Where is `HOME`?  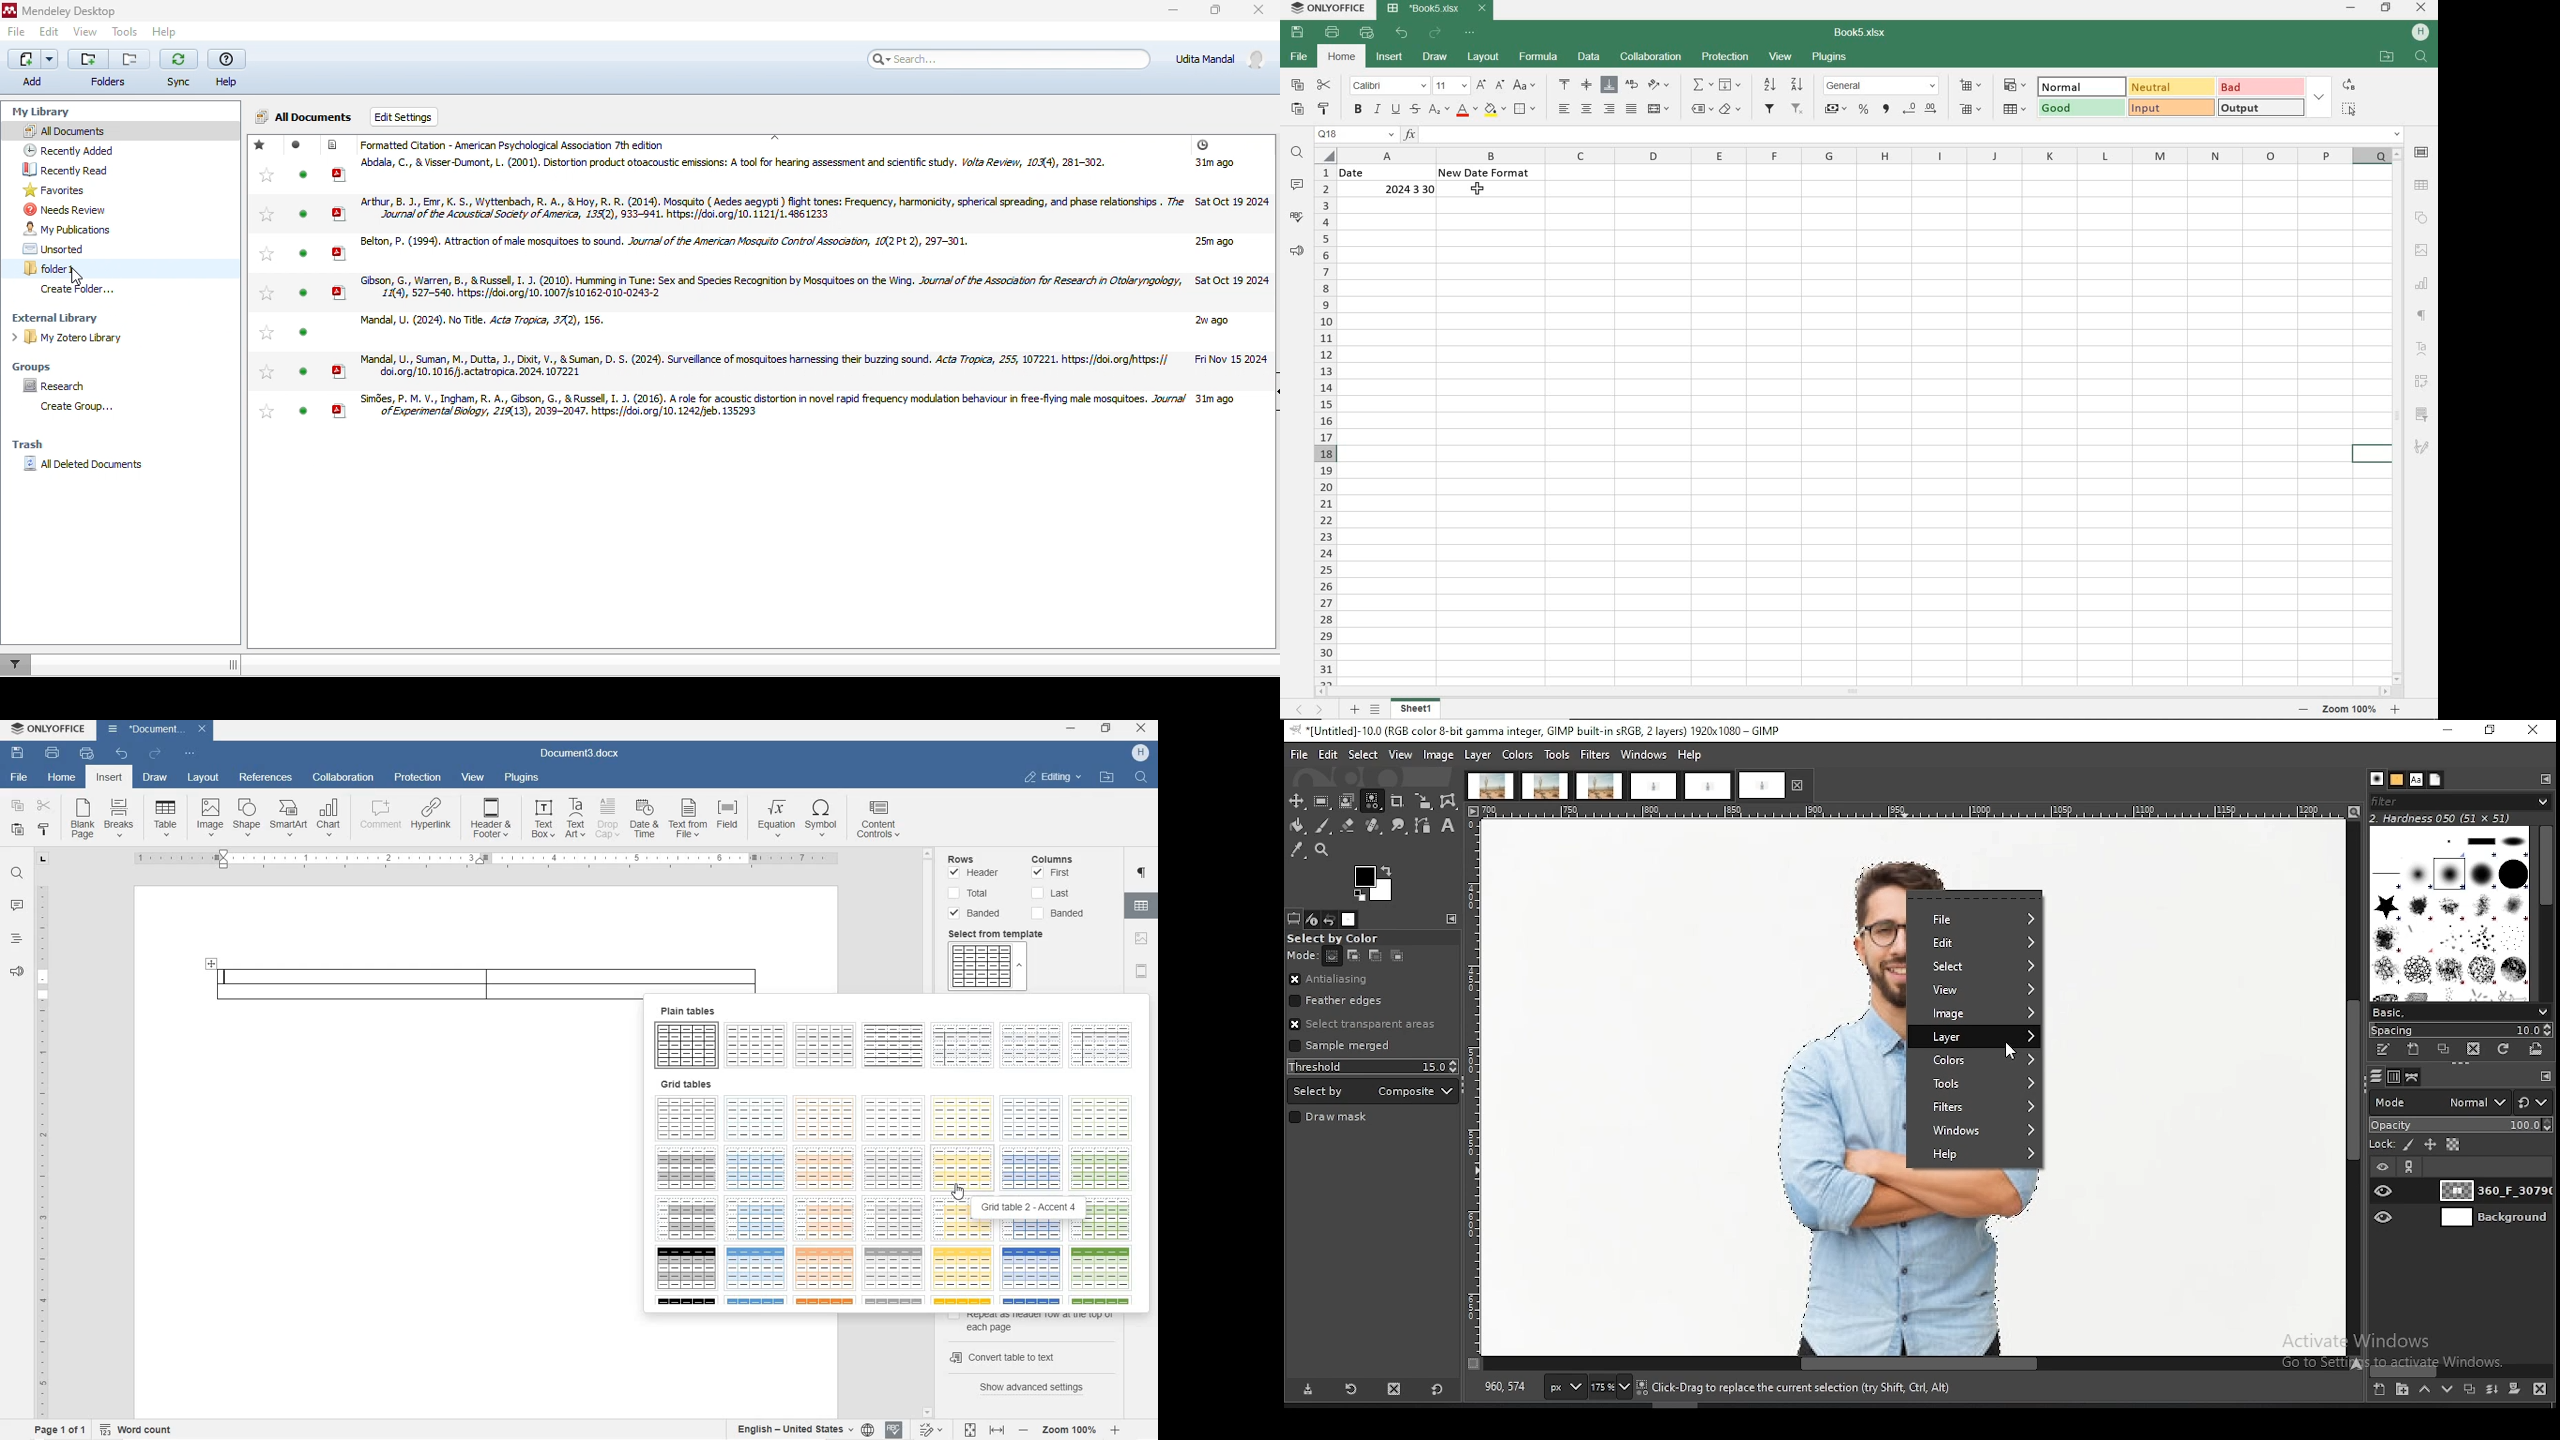
HOME is located at coordinates (63, 776).